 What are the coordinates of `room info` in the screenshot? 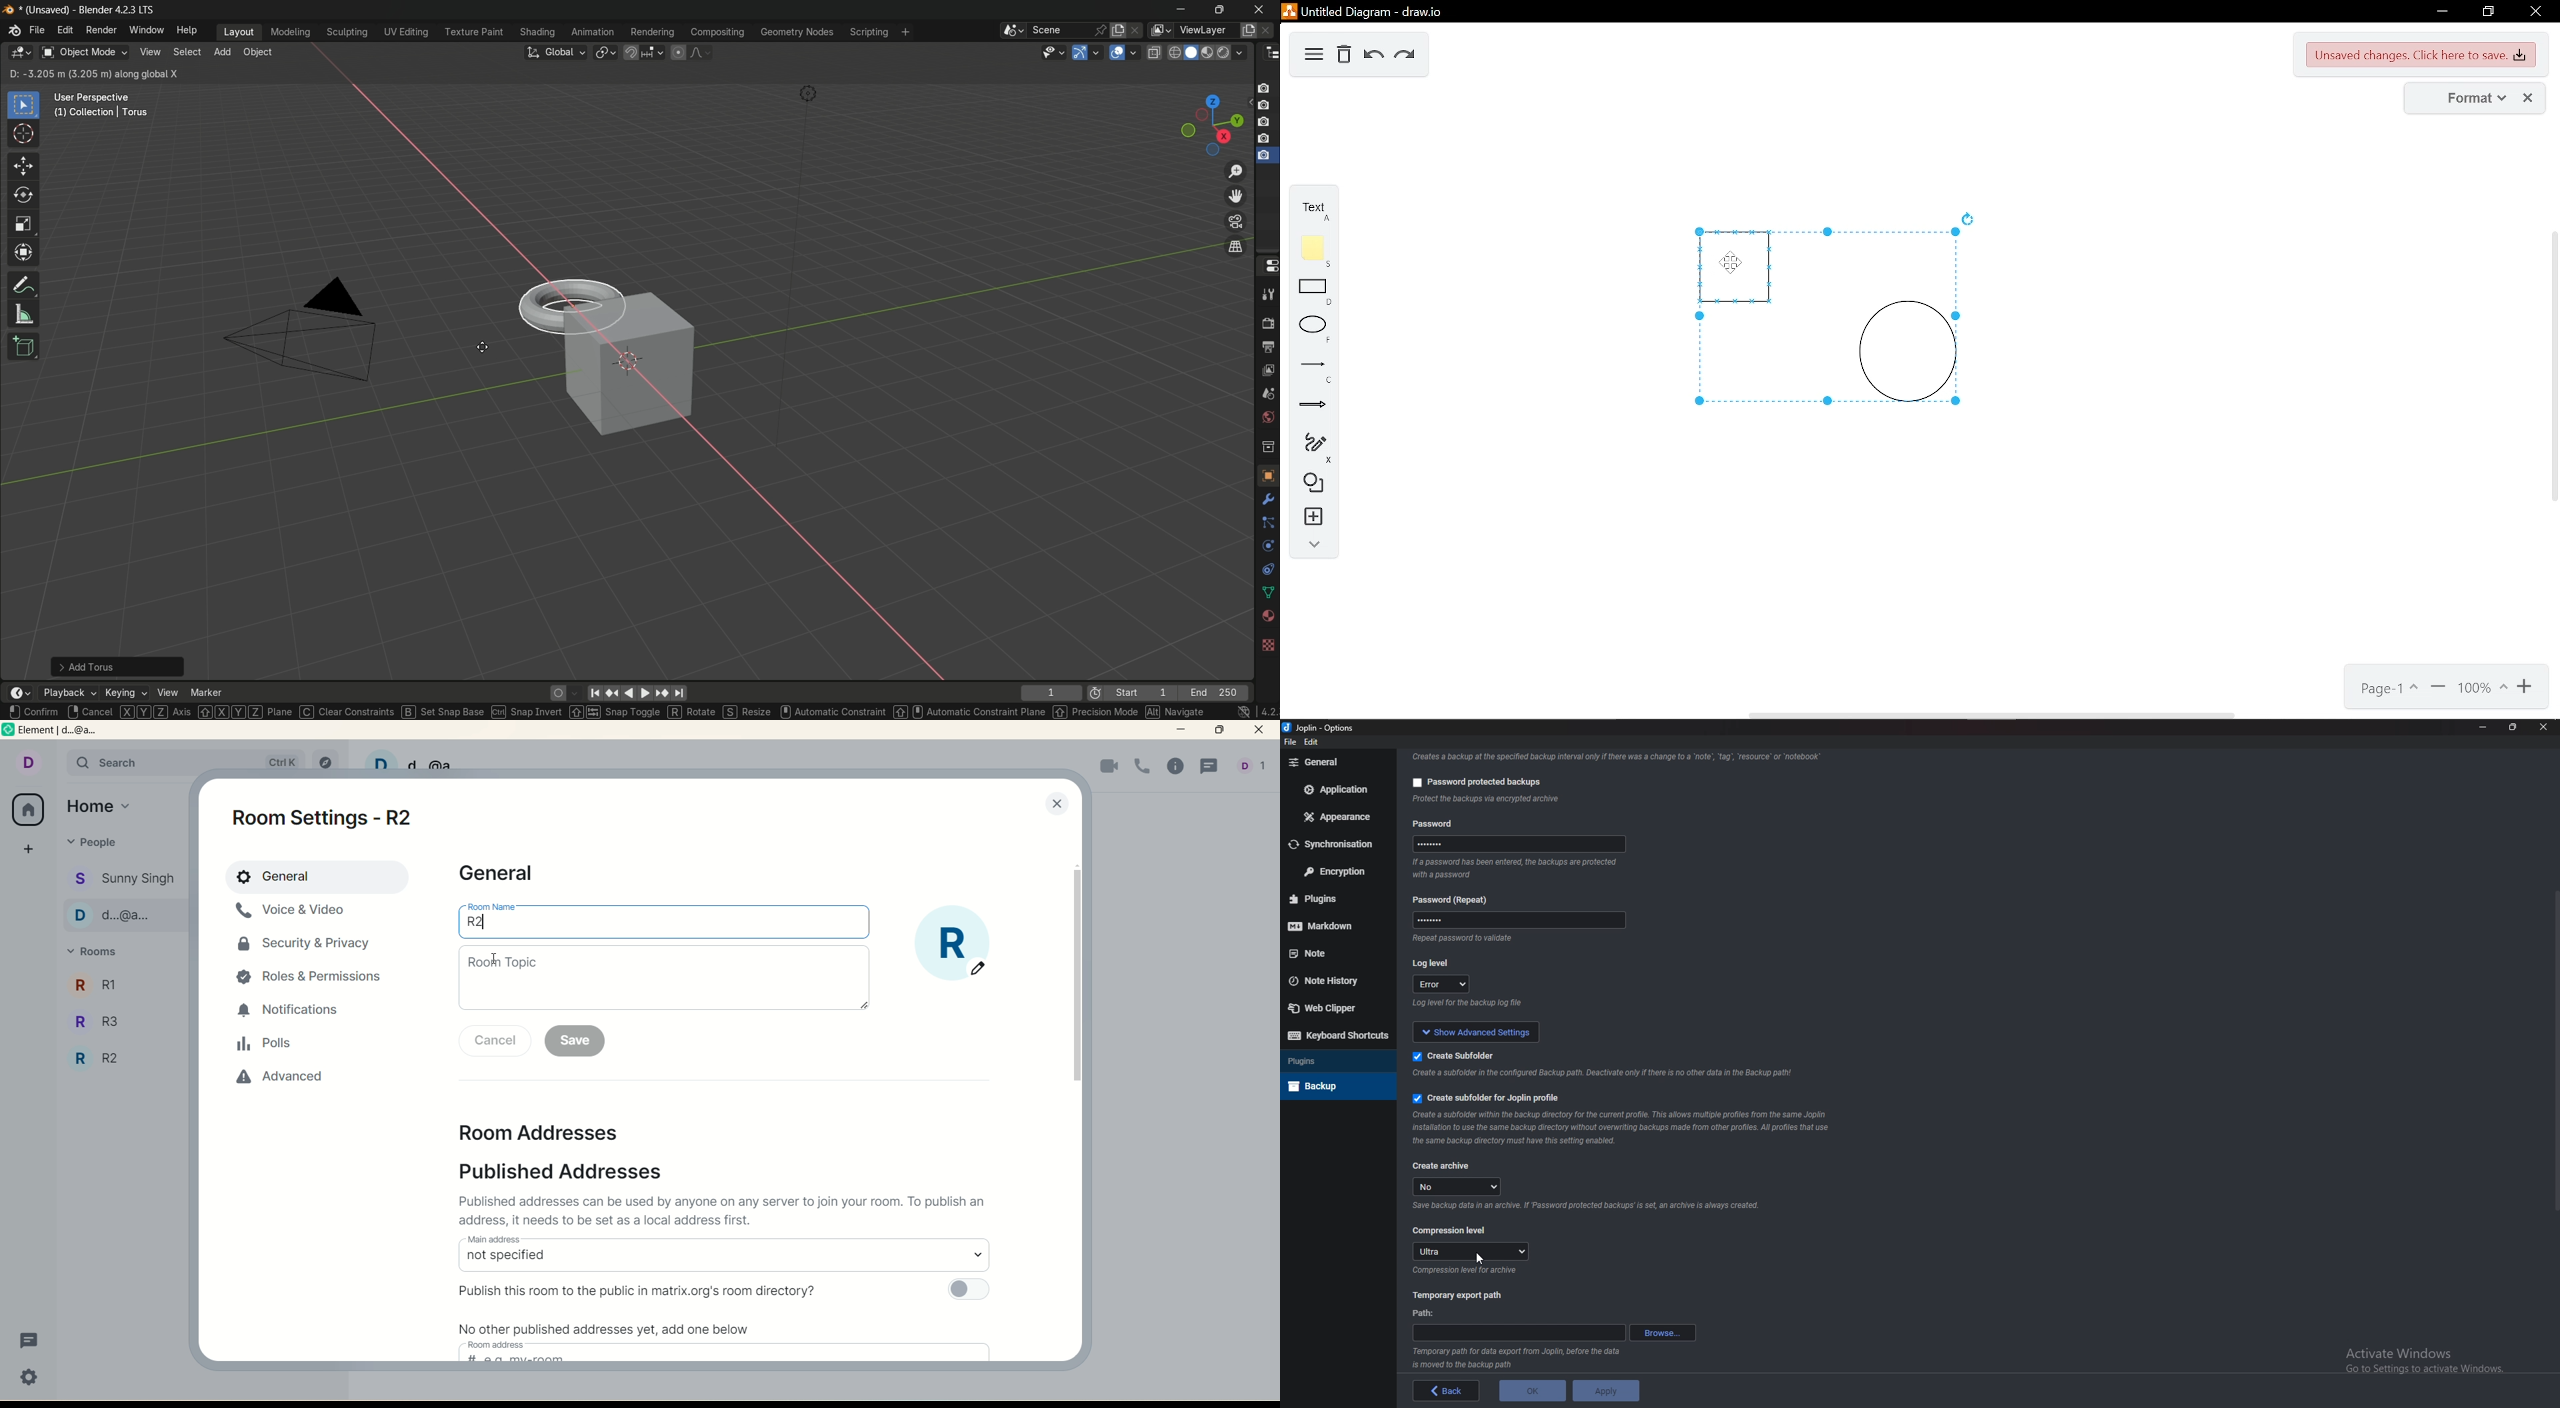 It's located at (1178, 767).